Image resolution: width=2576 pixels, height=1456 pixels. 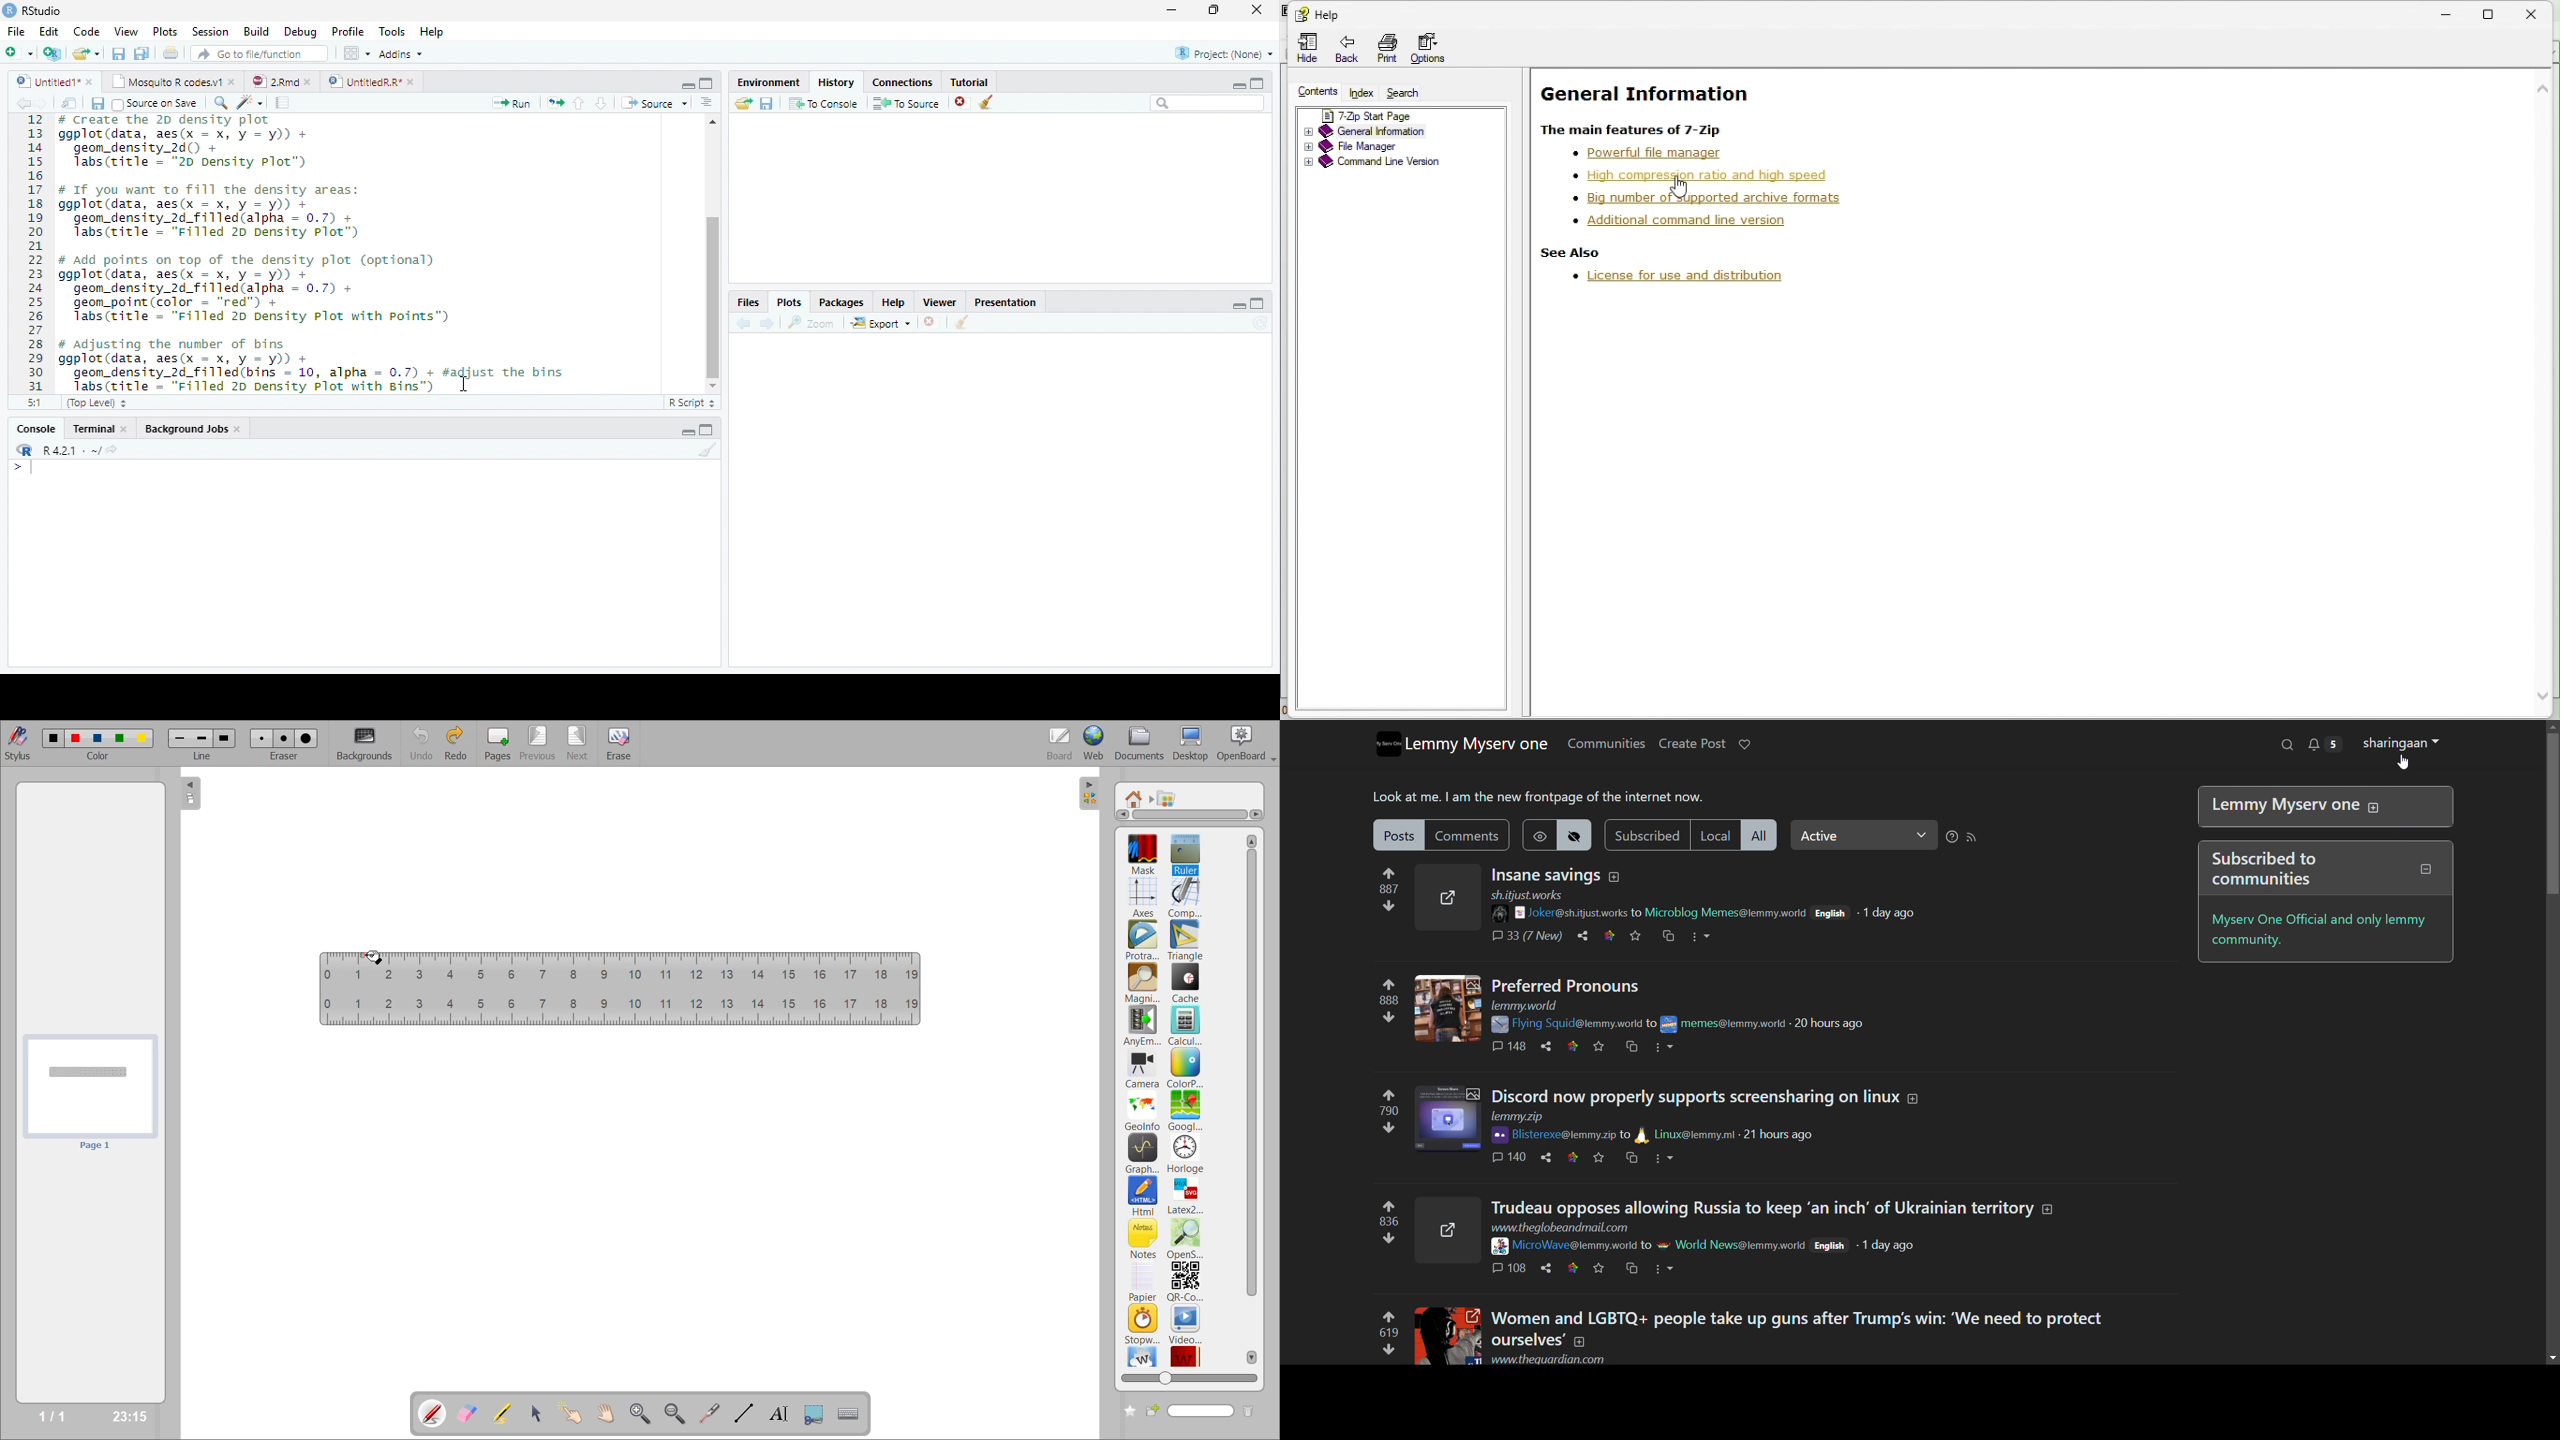 What do you see at coordinates (400, 53) in the screenshot?
I see `Addins` at bounding box center [400, 53].